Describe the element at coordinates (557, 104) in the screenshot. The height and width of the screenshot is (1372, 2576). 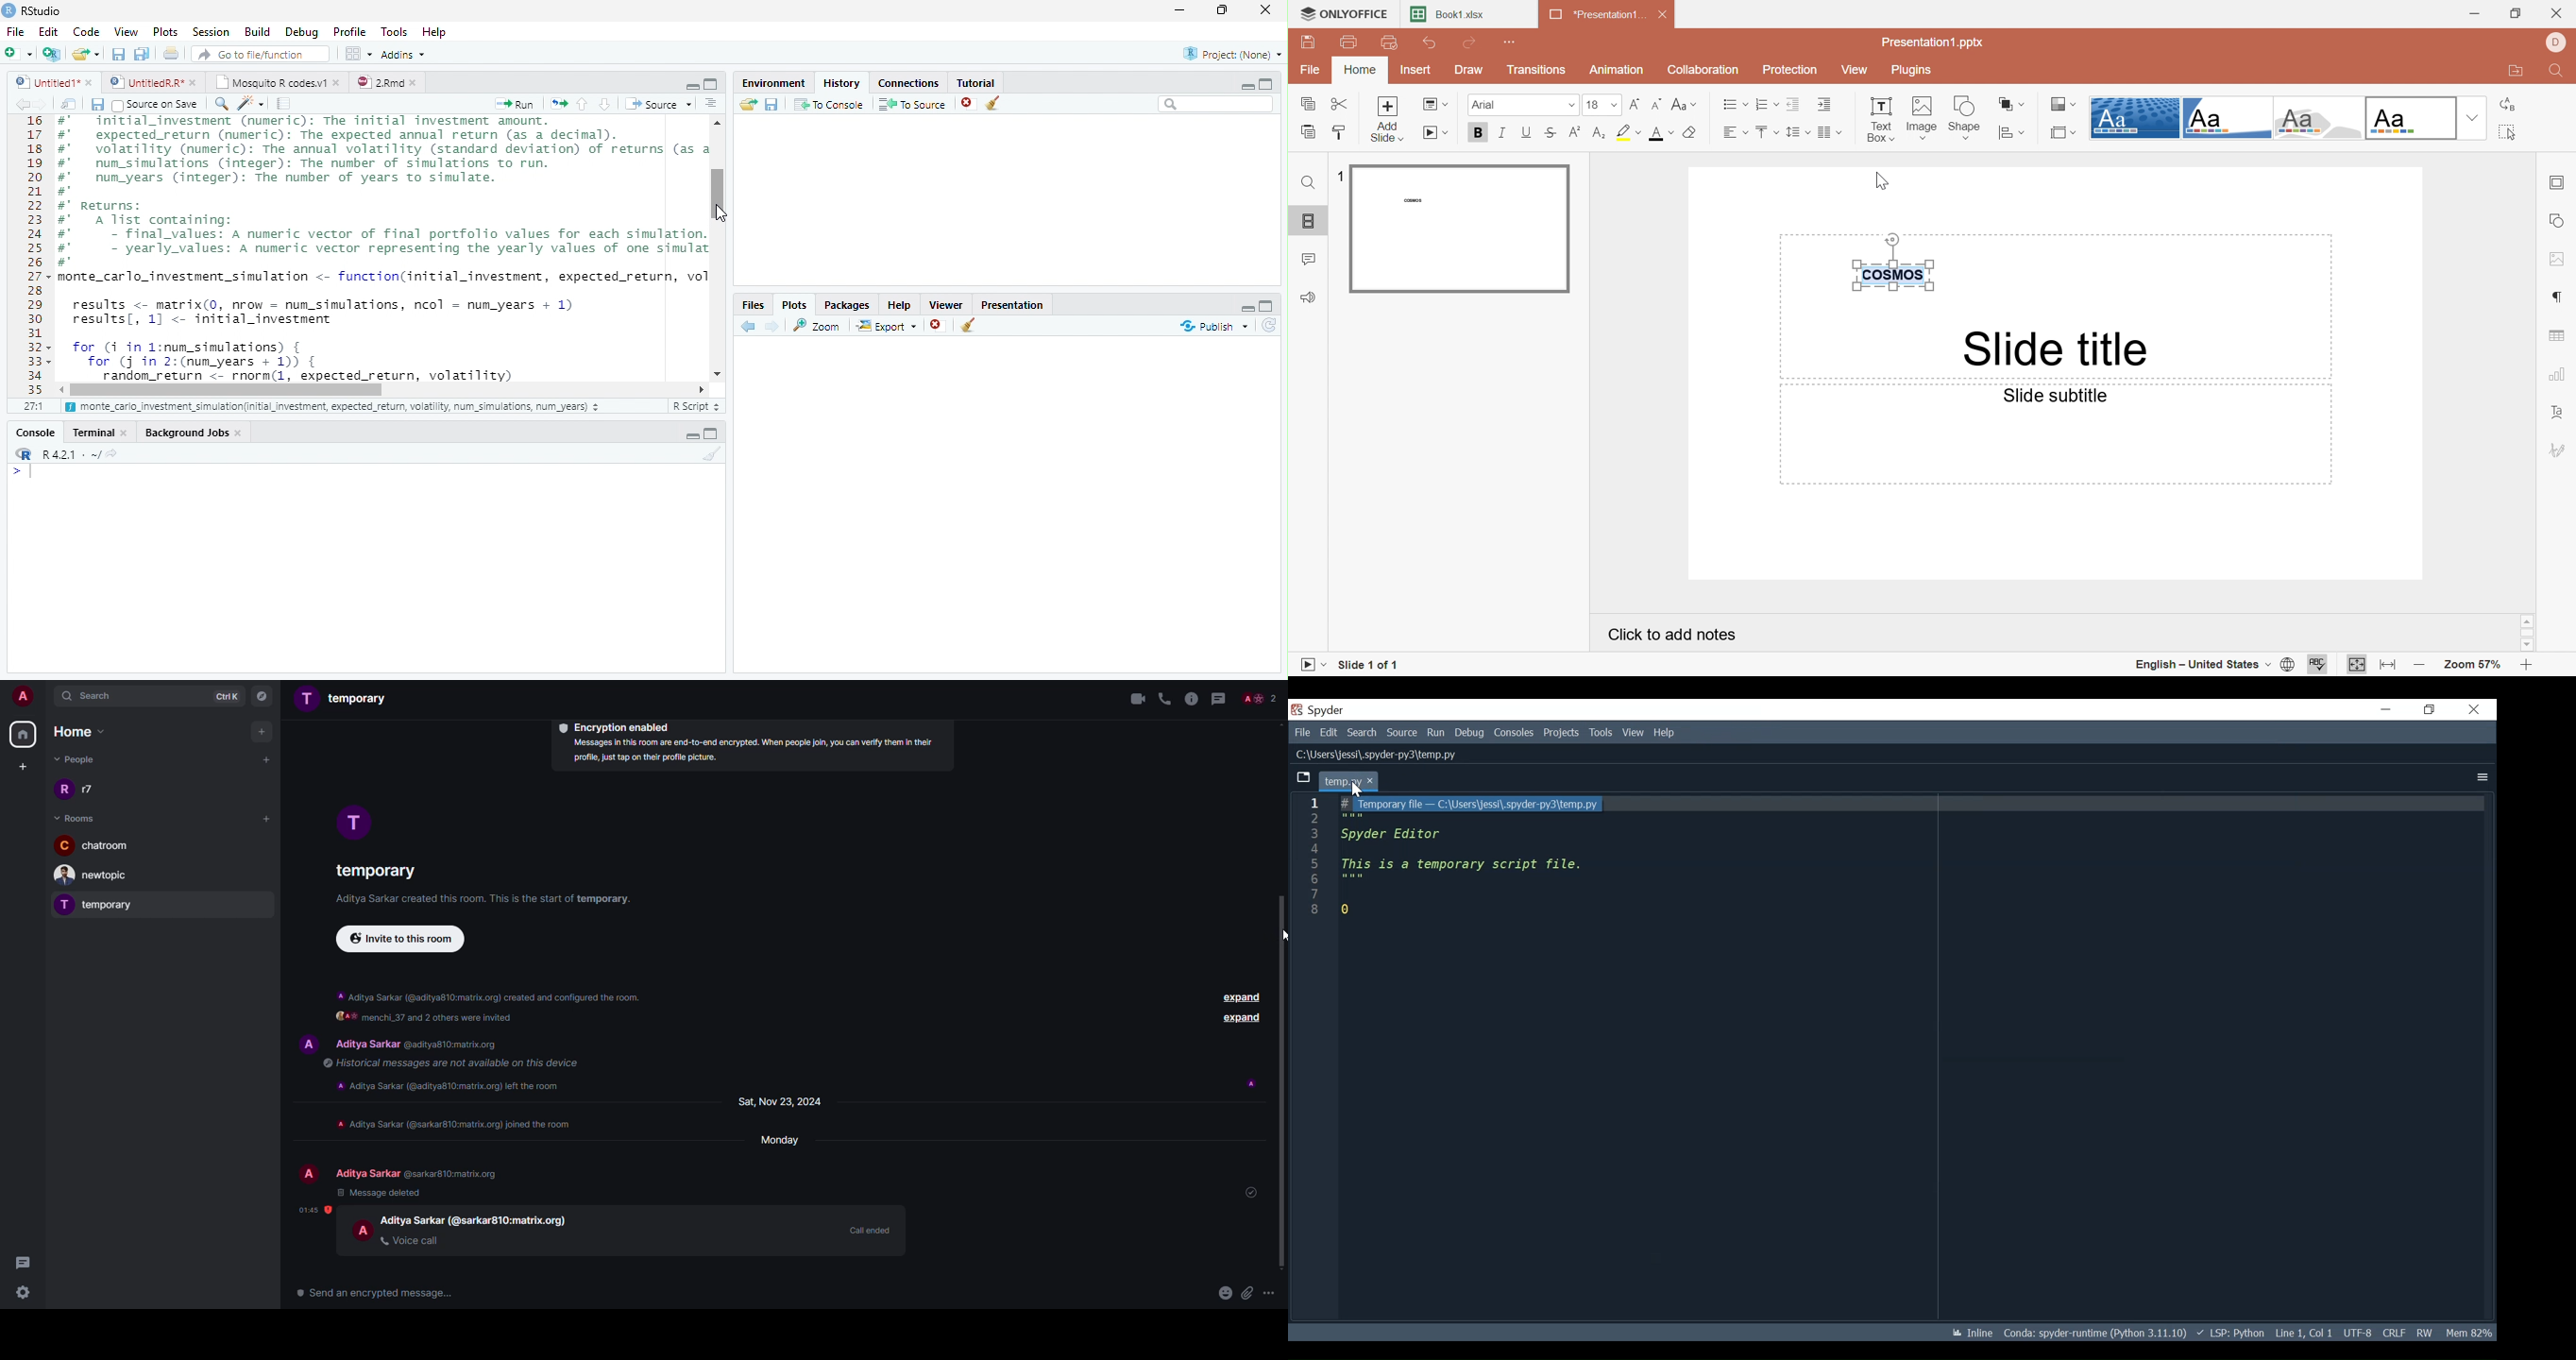
I see `Re-run the previous code region` at that location.